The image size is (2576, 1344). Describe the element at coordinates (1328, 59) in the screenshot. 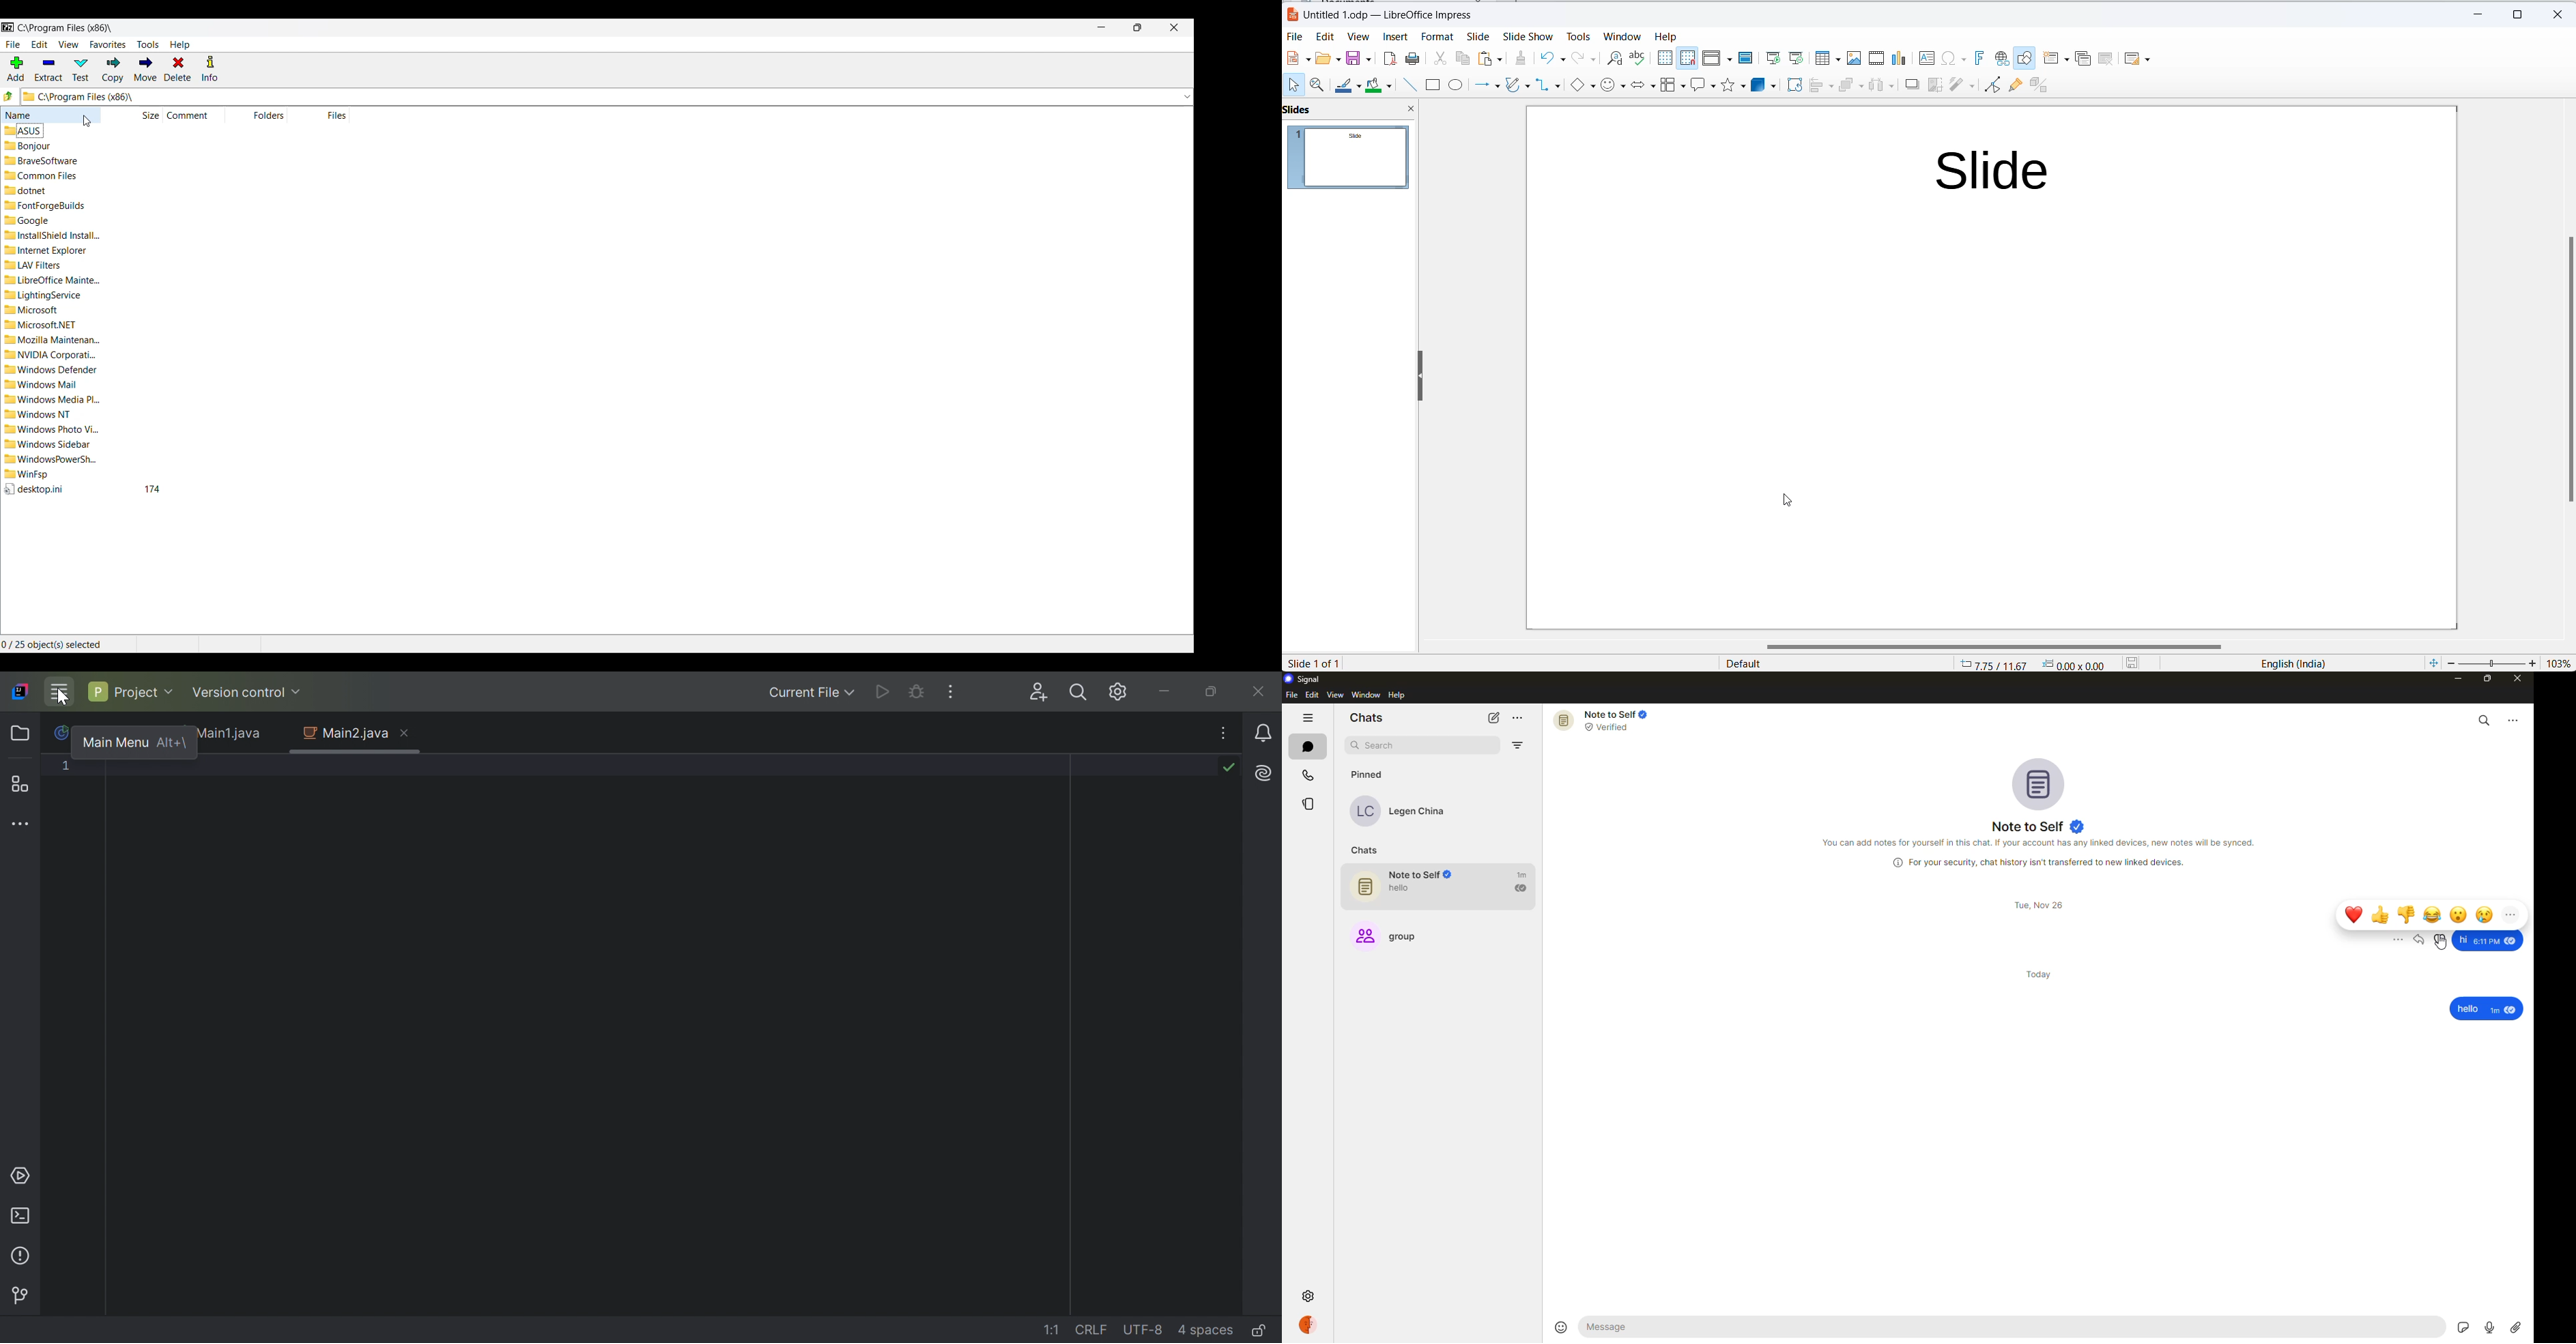

I see `Open options` at that location.